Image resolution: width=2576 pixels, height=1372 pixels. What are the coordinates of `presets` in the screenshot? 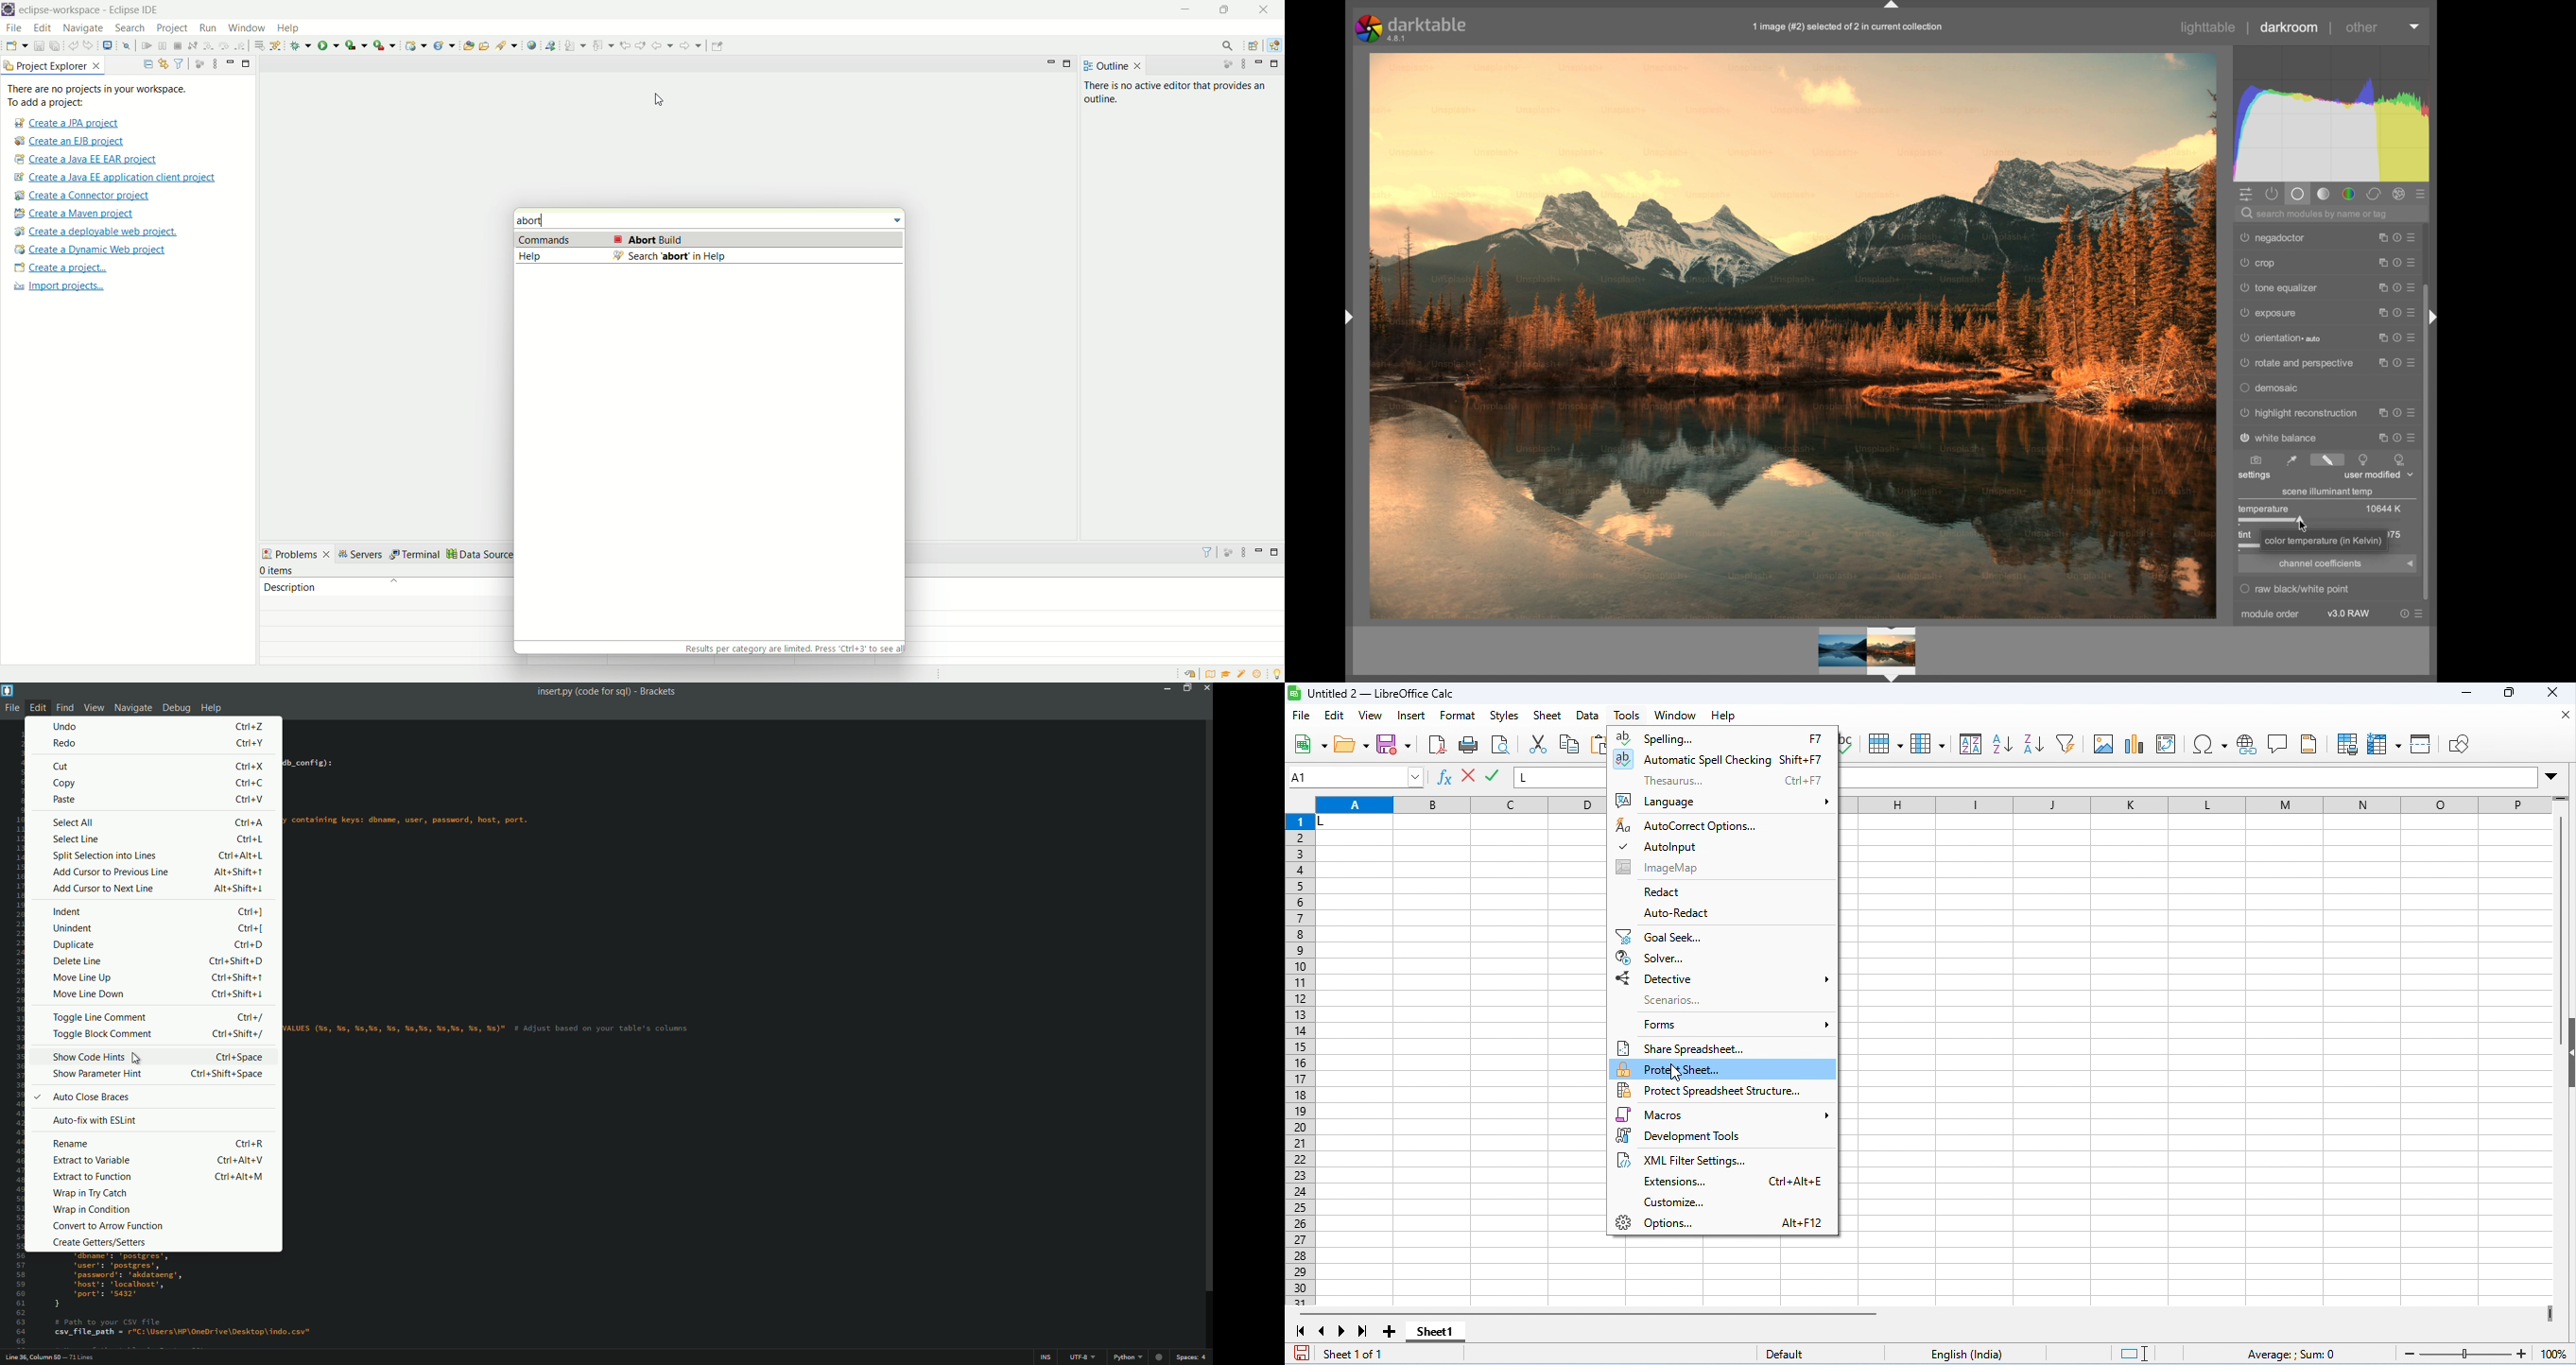 It's located at (2421, 614).